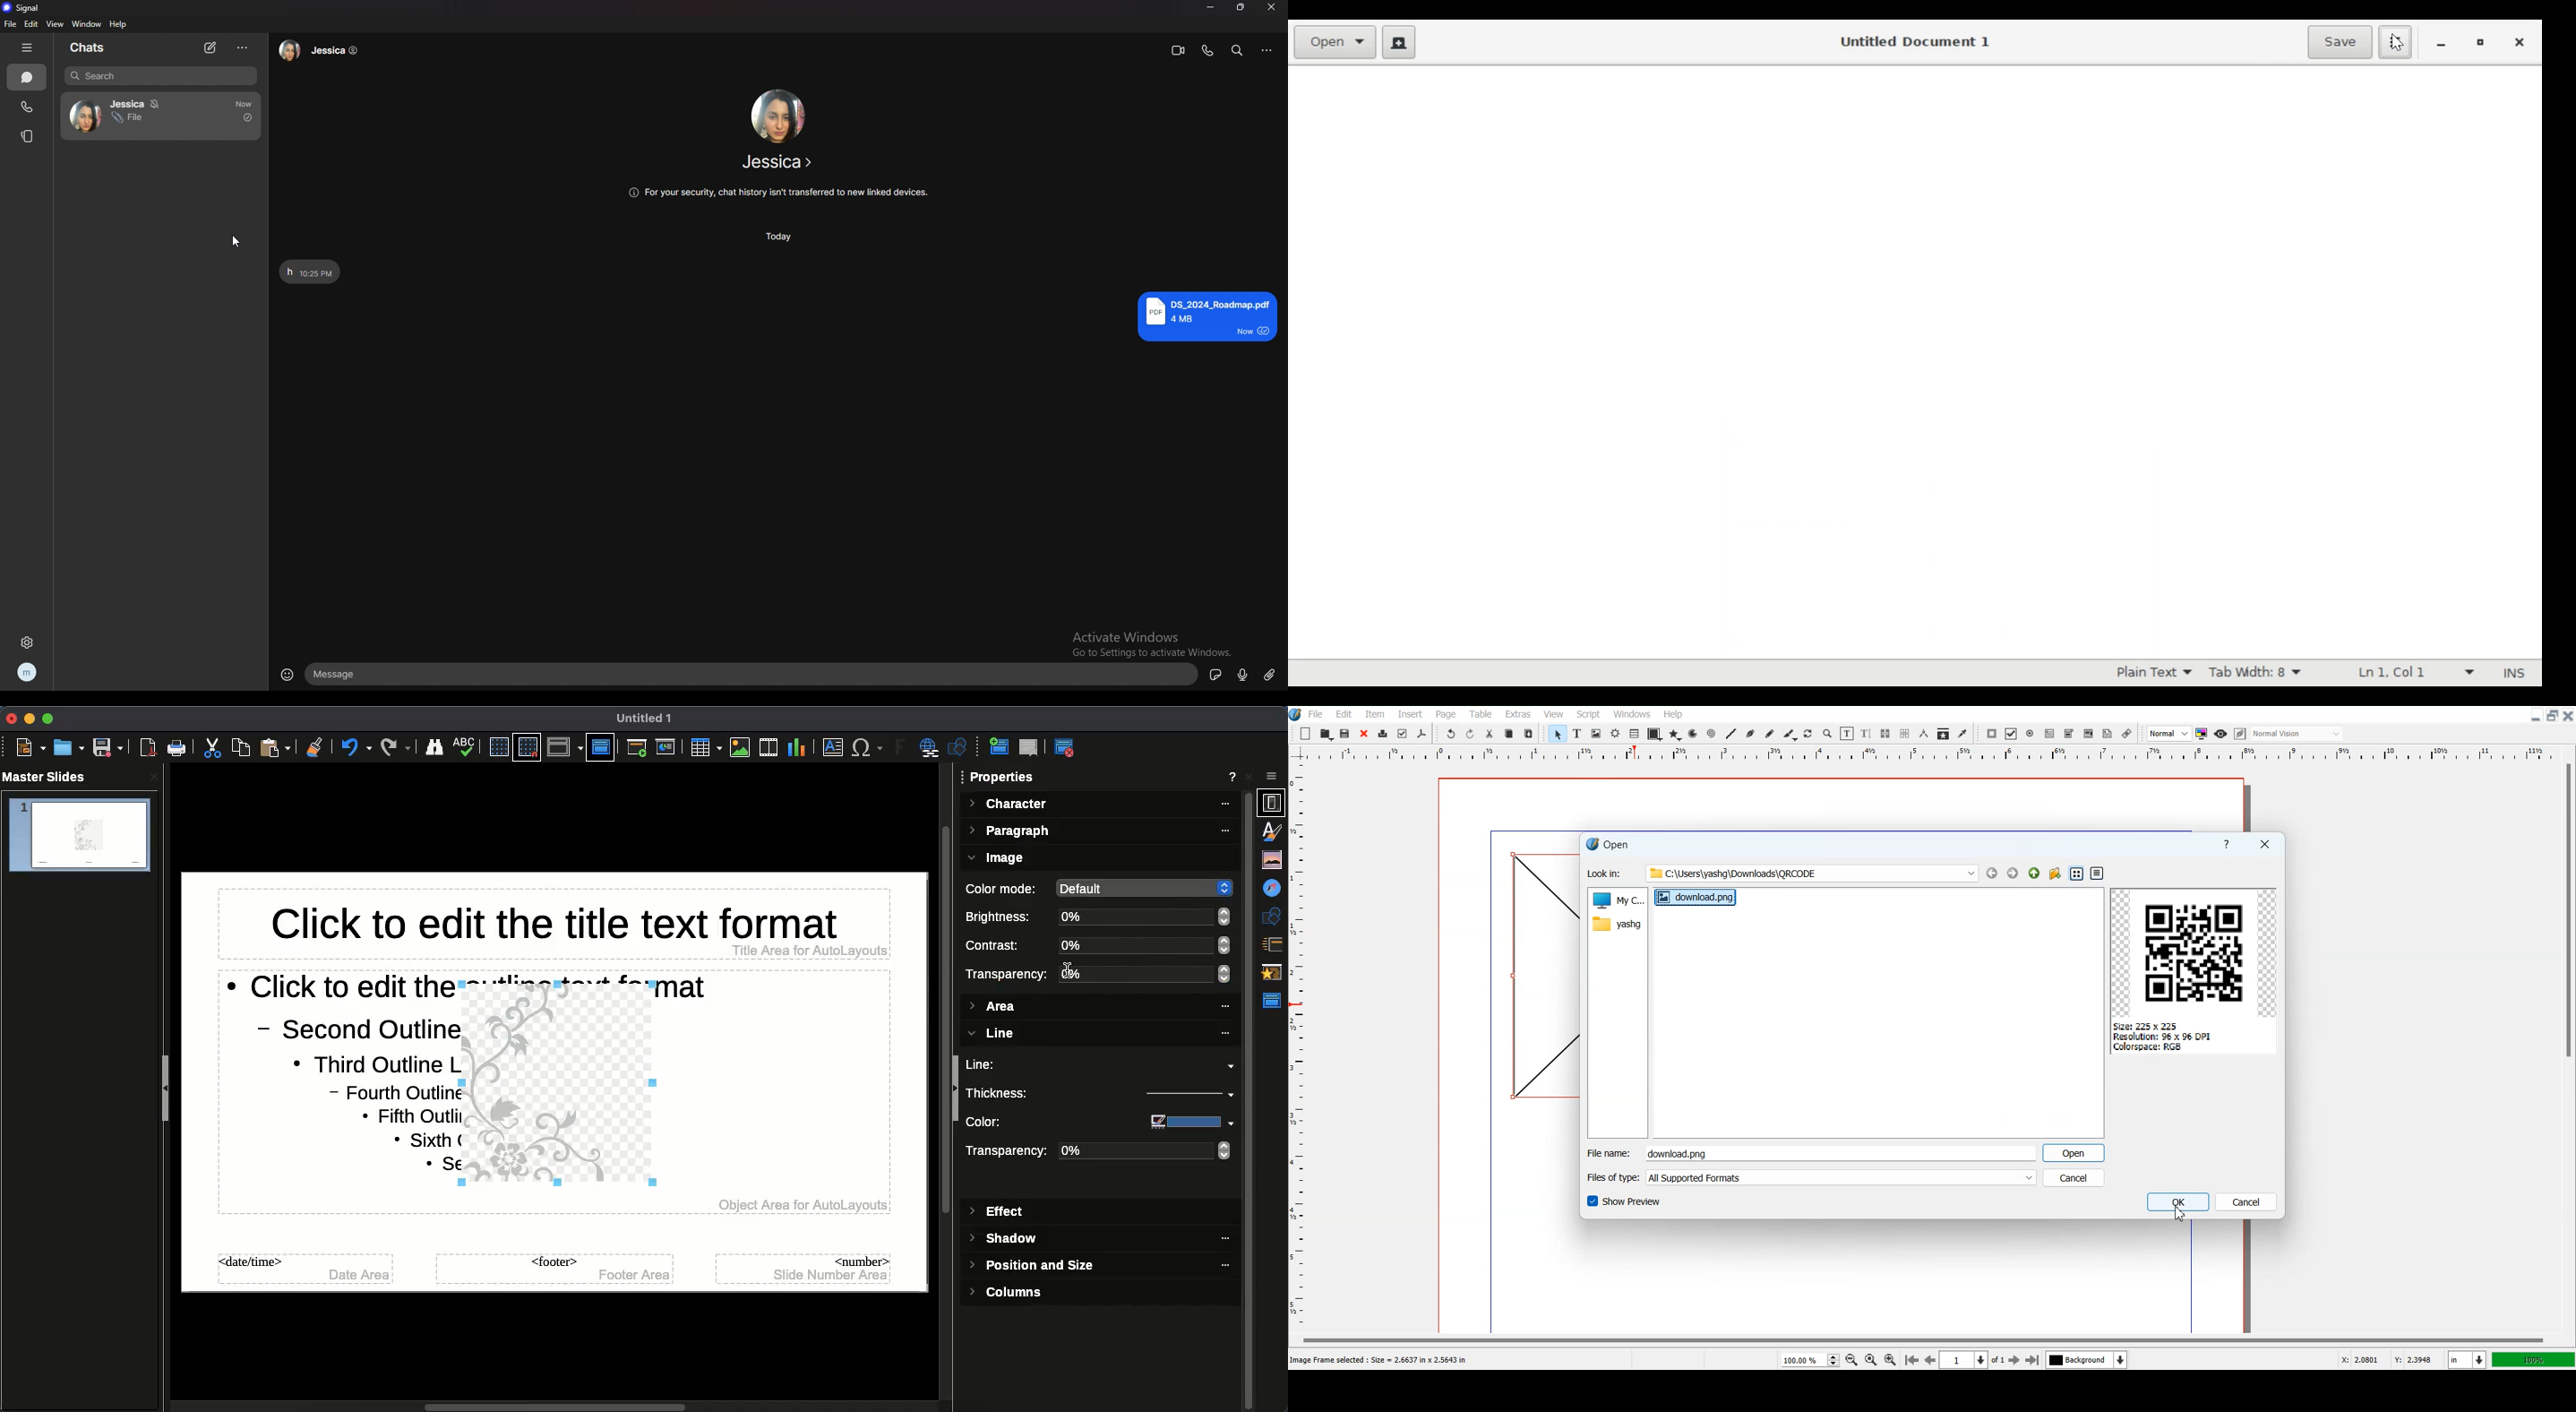 This screenshot has width=2576, height=1428. Describe the element at coordinates (1617, 923) in the screenshot. I see `yashg` at that location.